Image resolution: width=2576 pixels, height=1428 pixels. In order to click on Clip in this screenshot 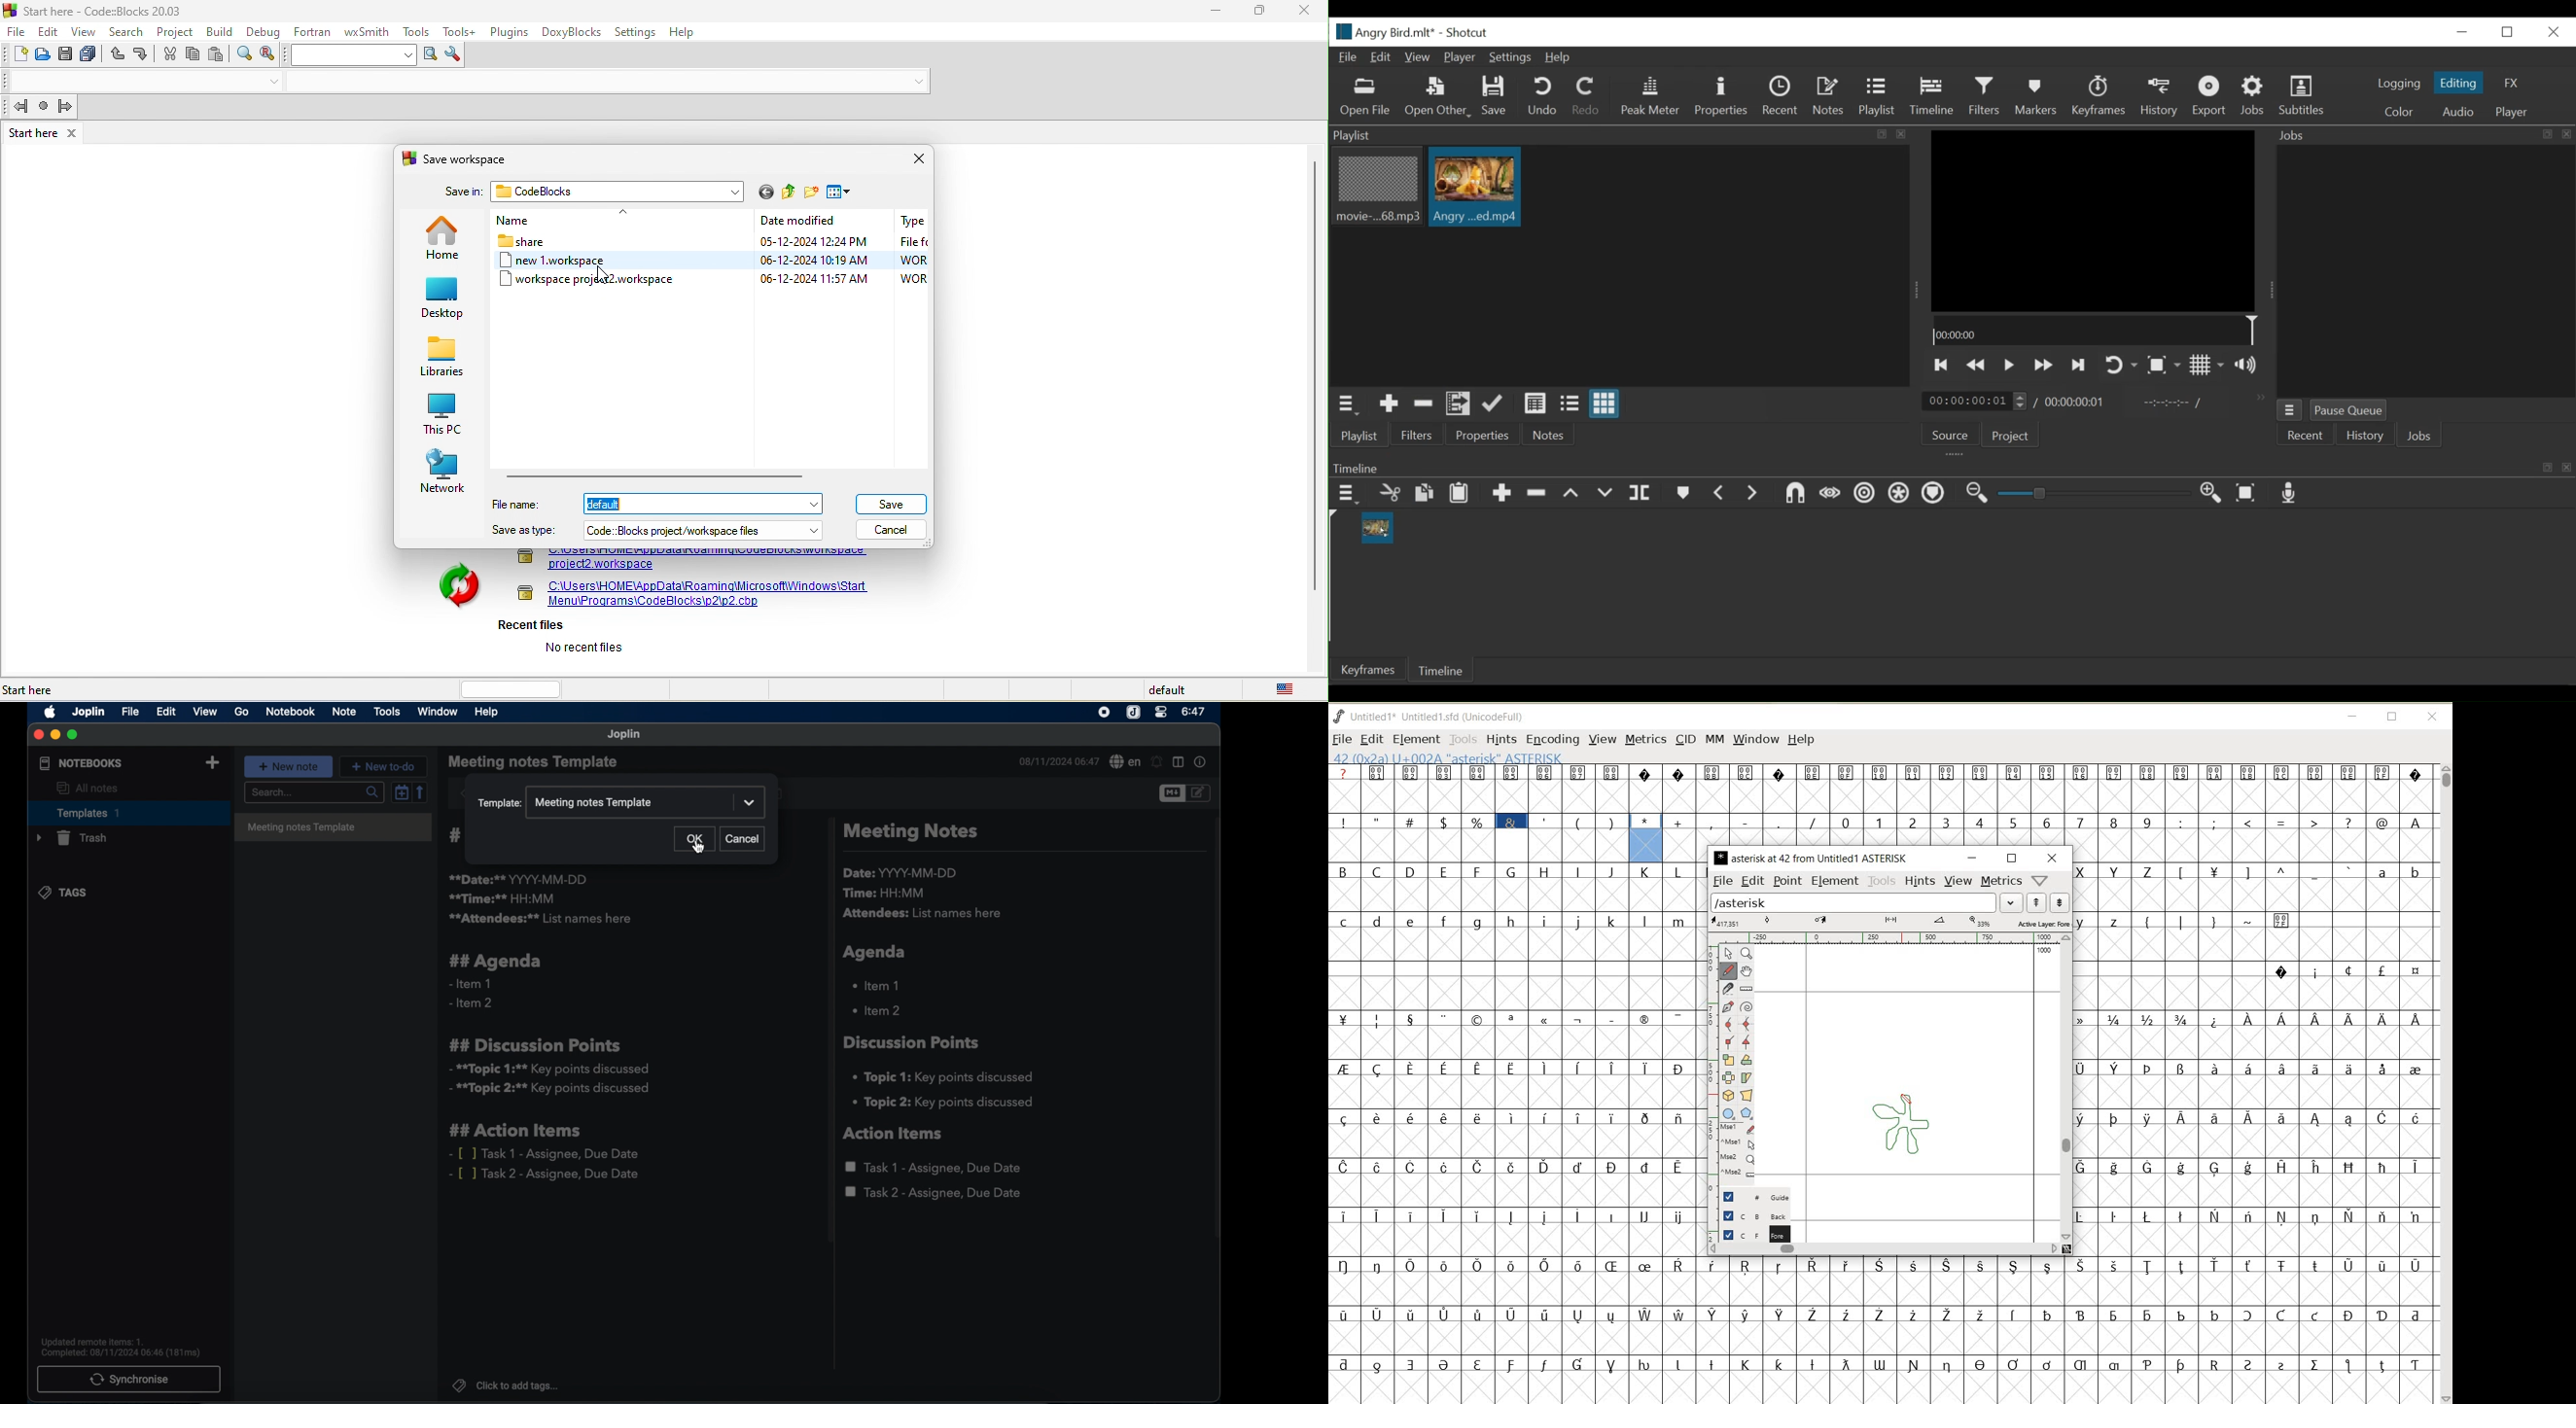, I will do `click(1475, 187)`.